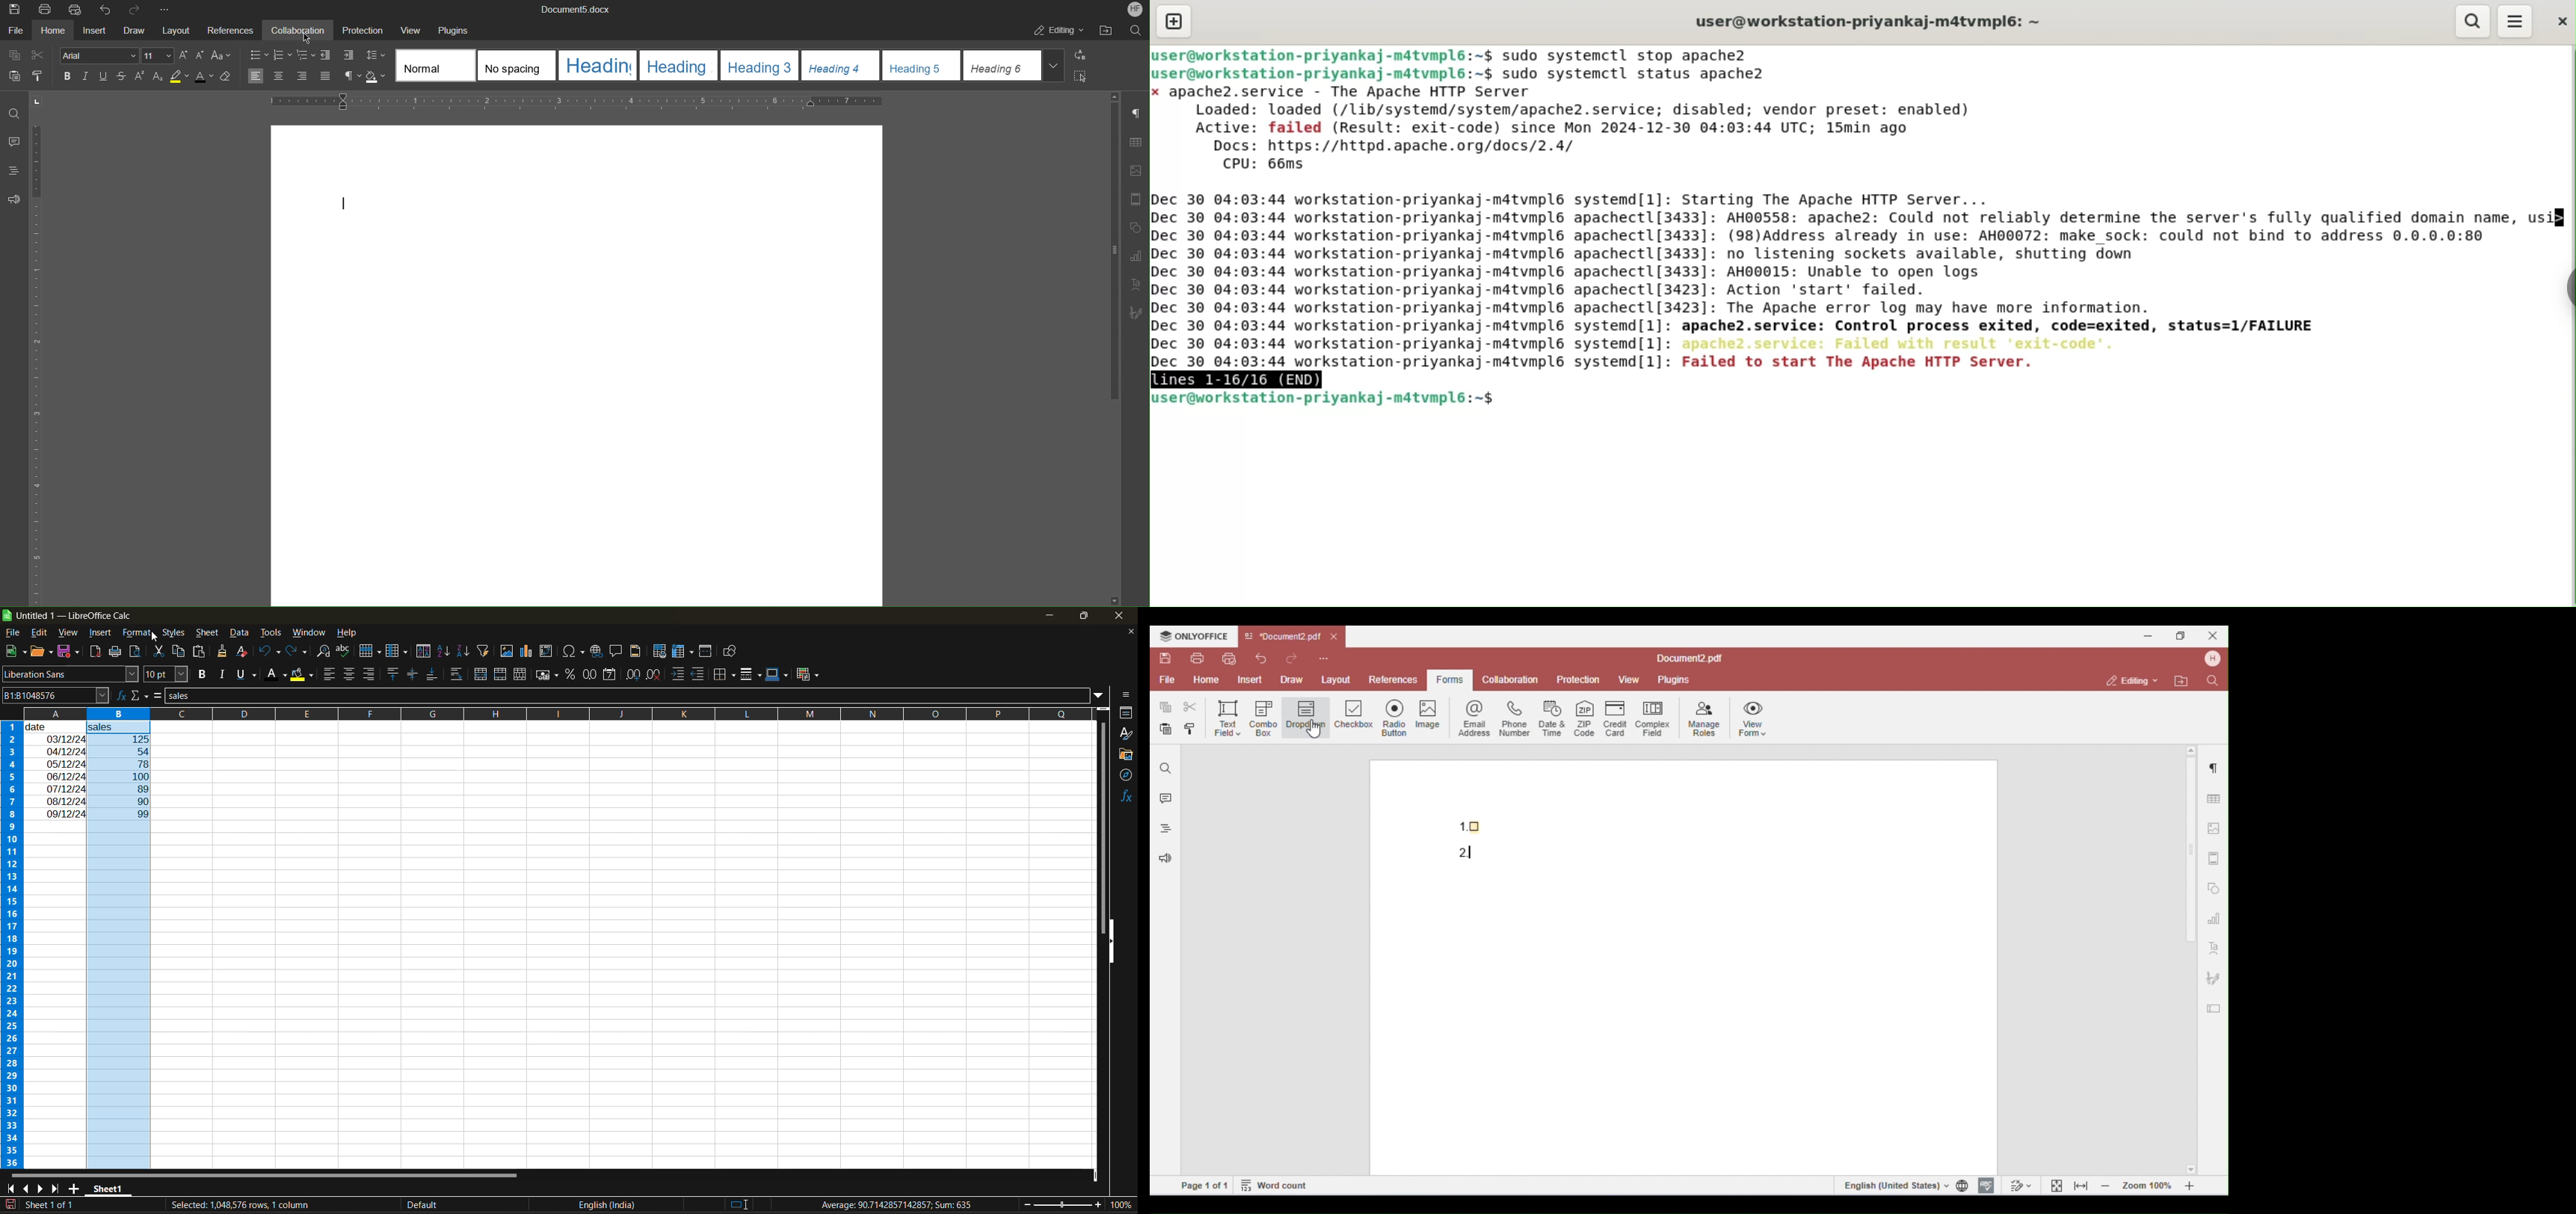 This screenshot has width=2576, height=1232. I want to click on borders, so click(727, 674).